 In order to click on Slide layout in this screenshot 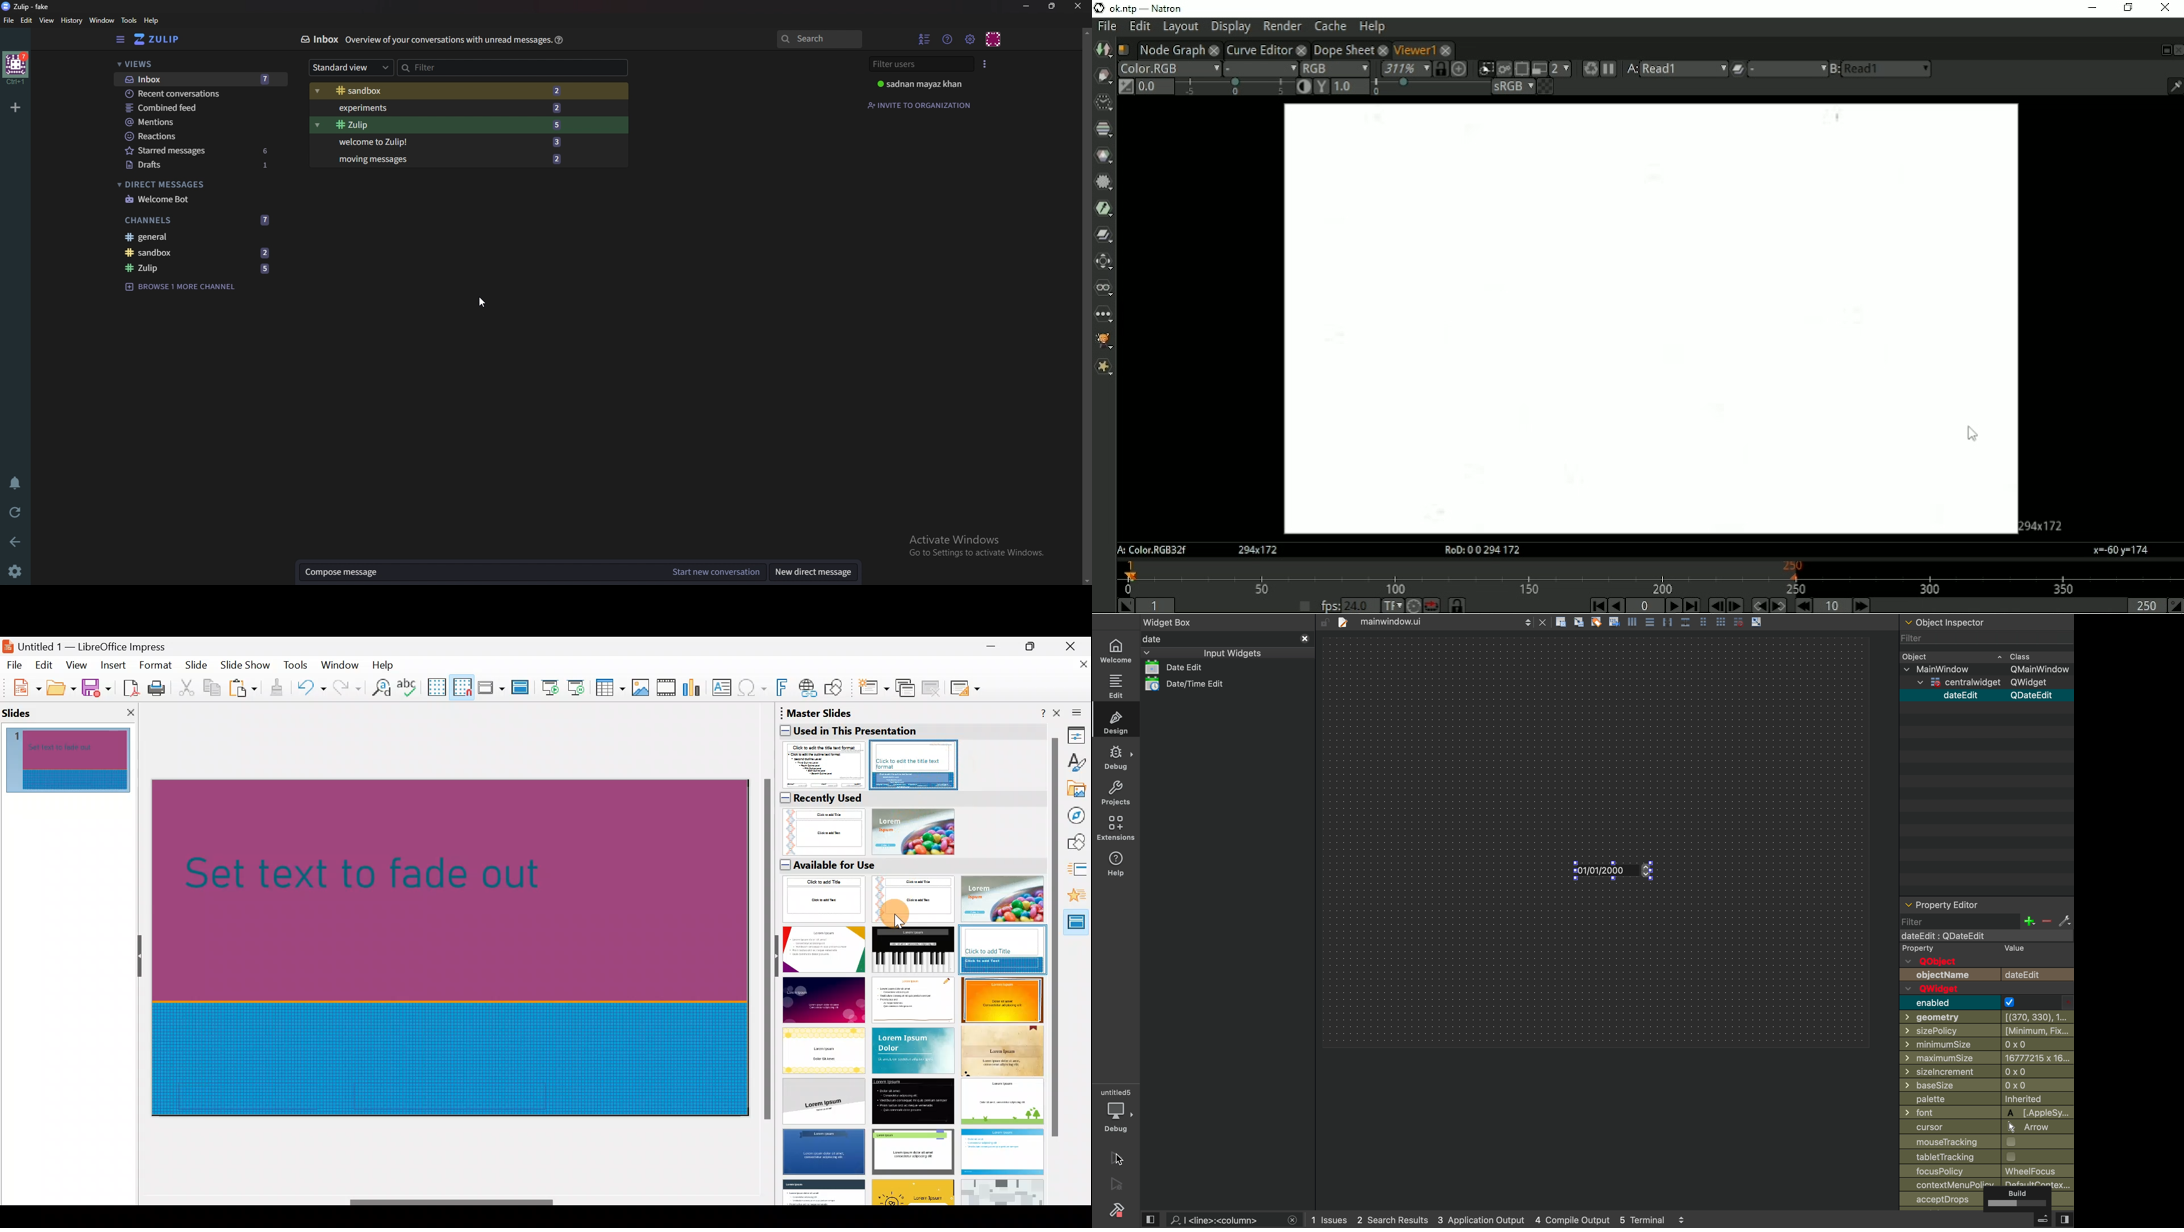, I will do `click(966, 688)`.